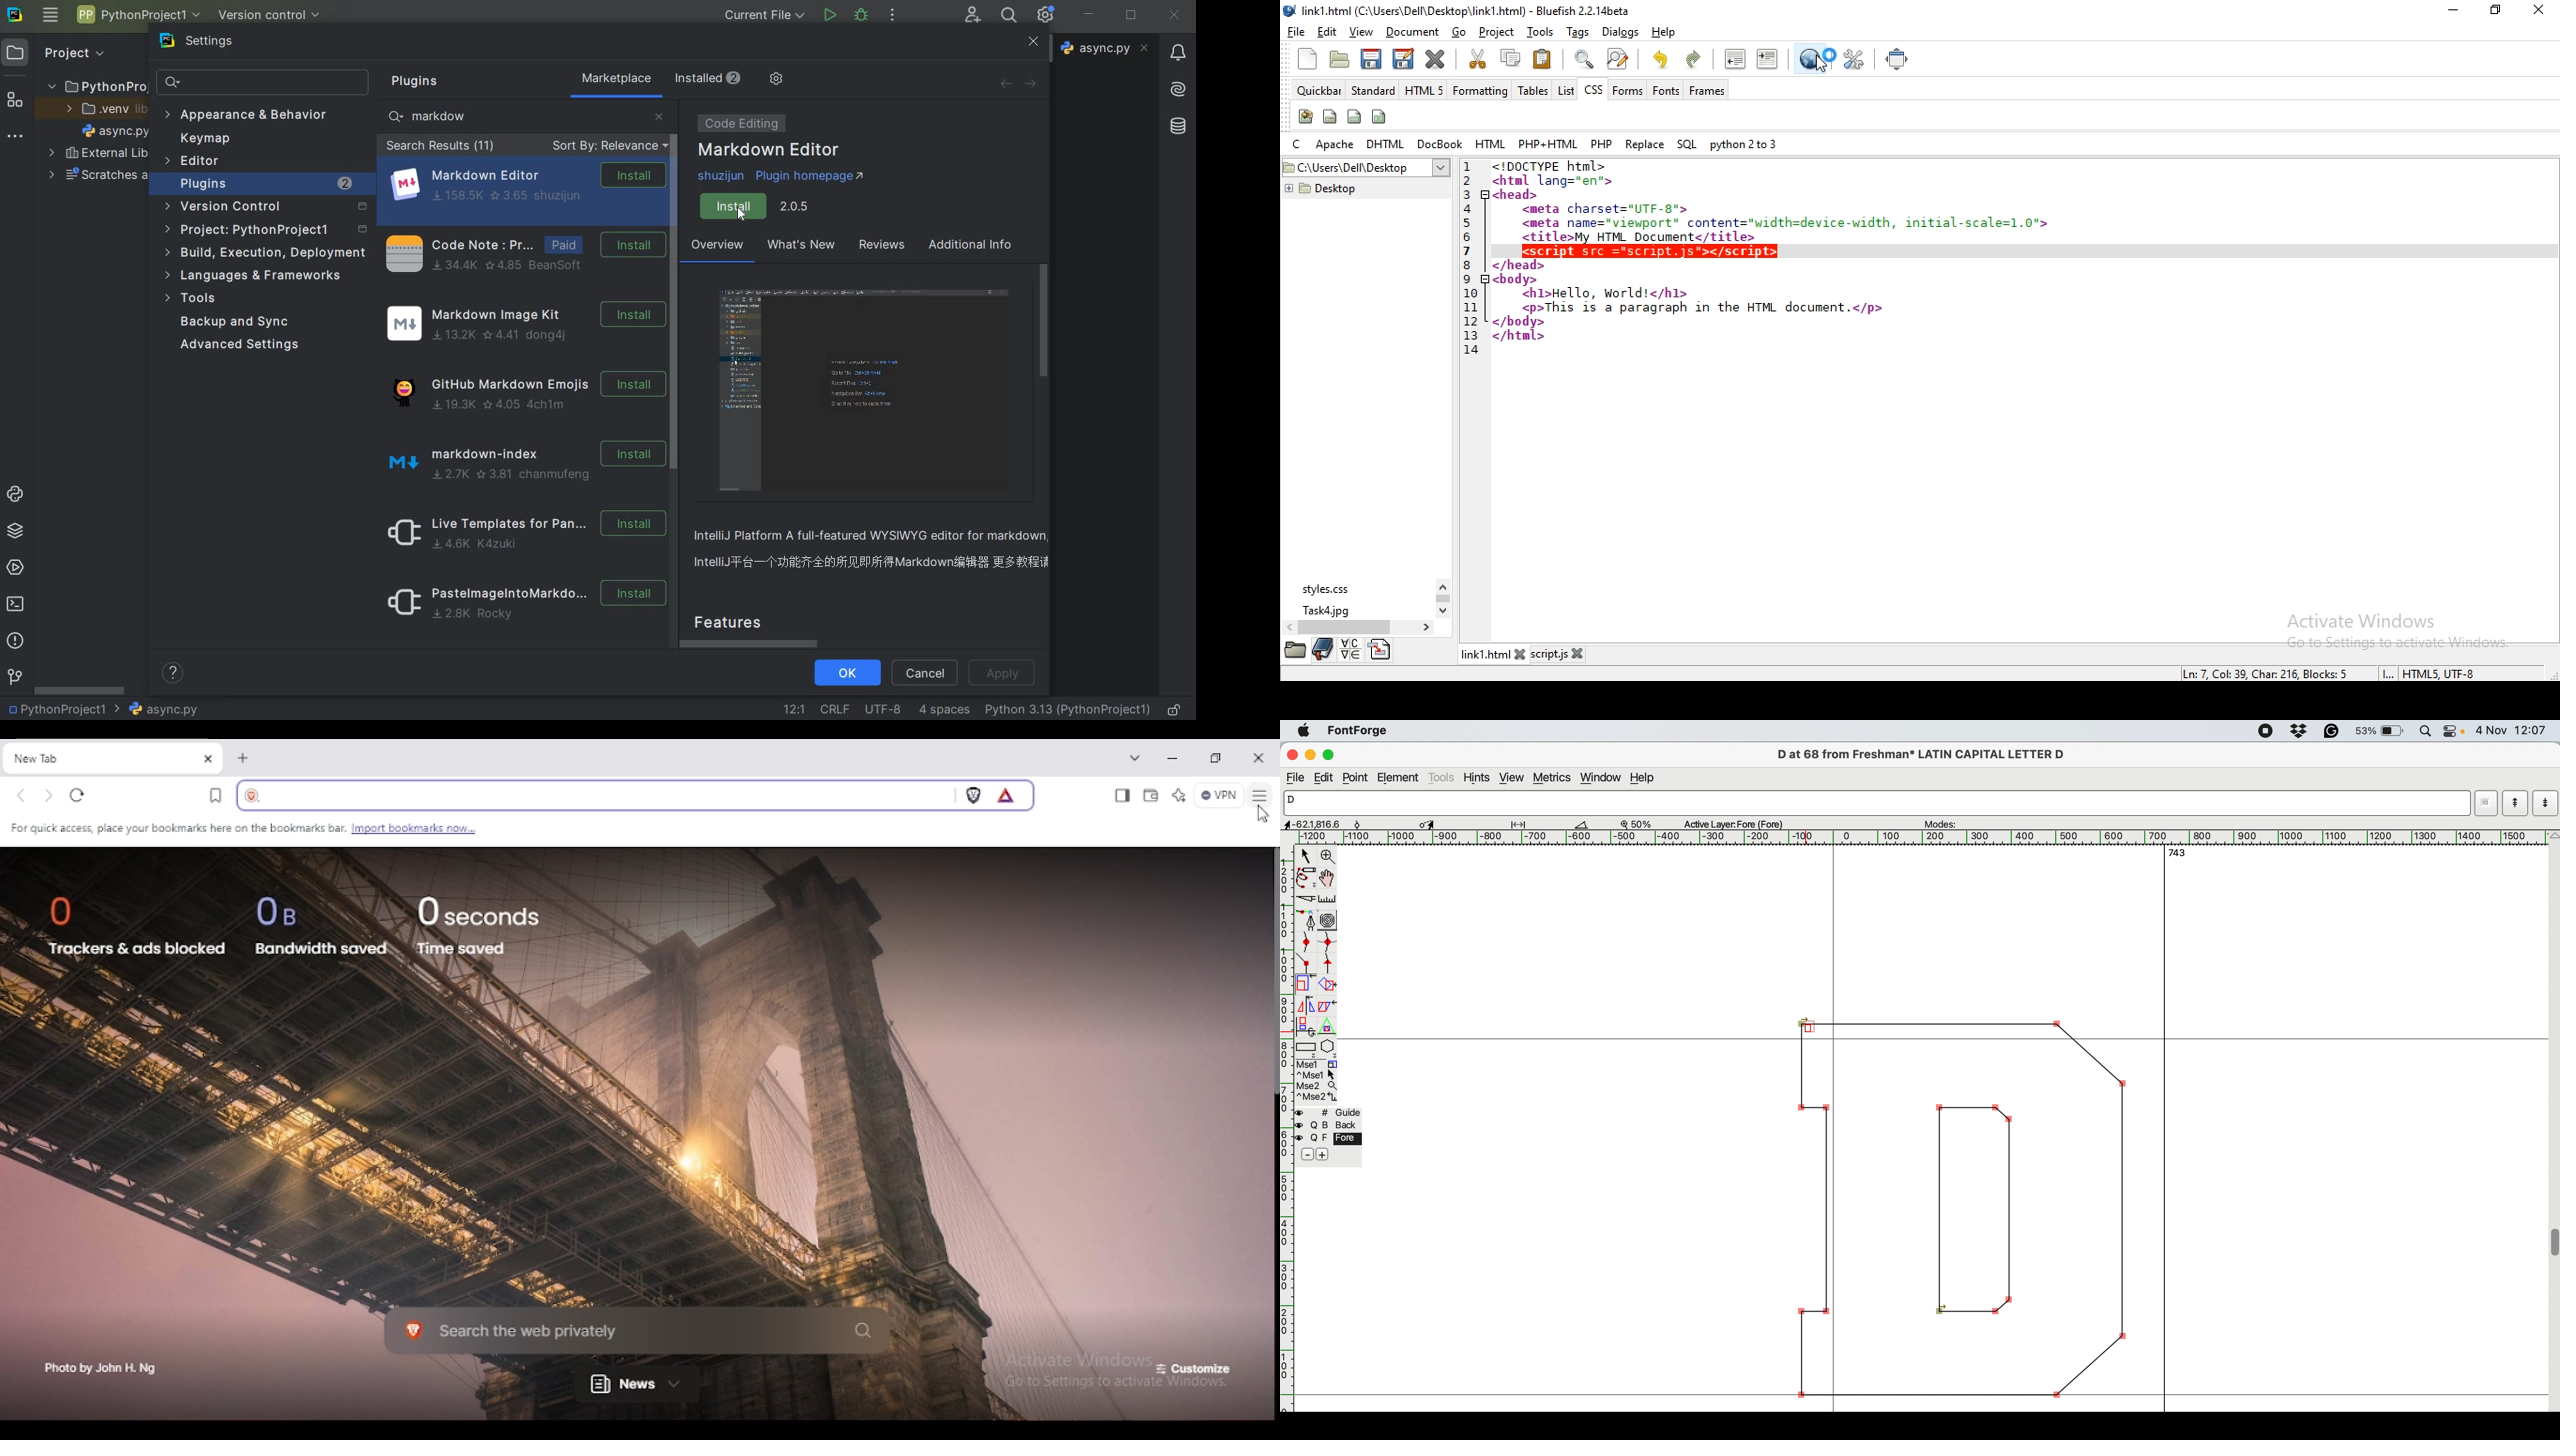  Describe the element at coordinates (1033, 42) in the screenshot. I see `close` at that location.